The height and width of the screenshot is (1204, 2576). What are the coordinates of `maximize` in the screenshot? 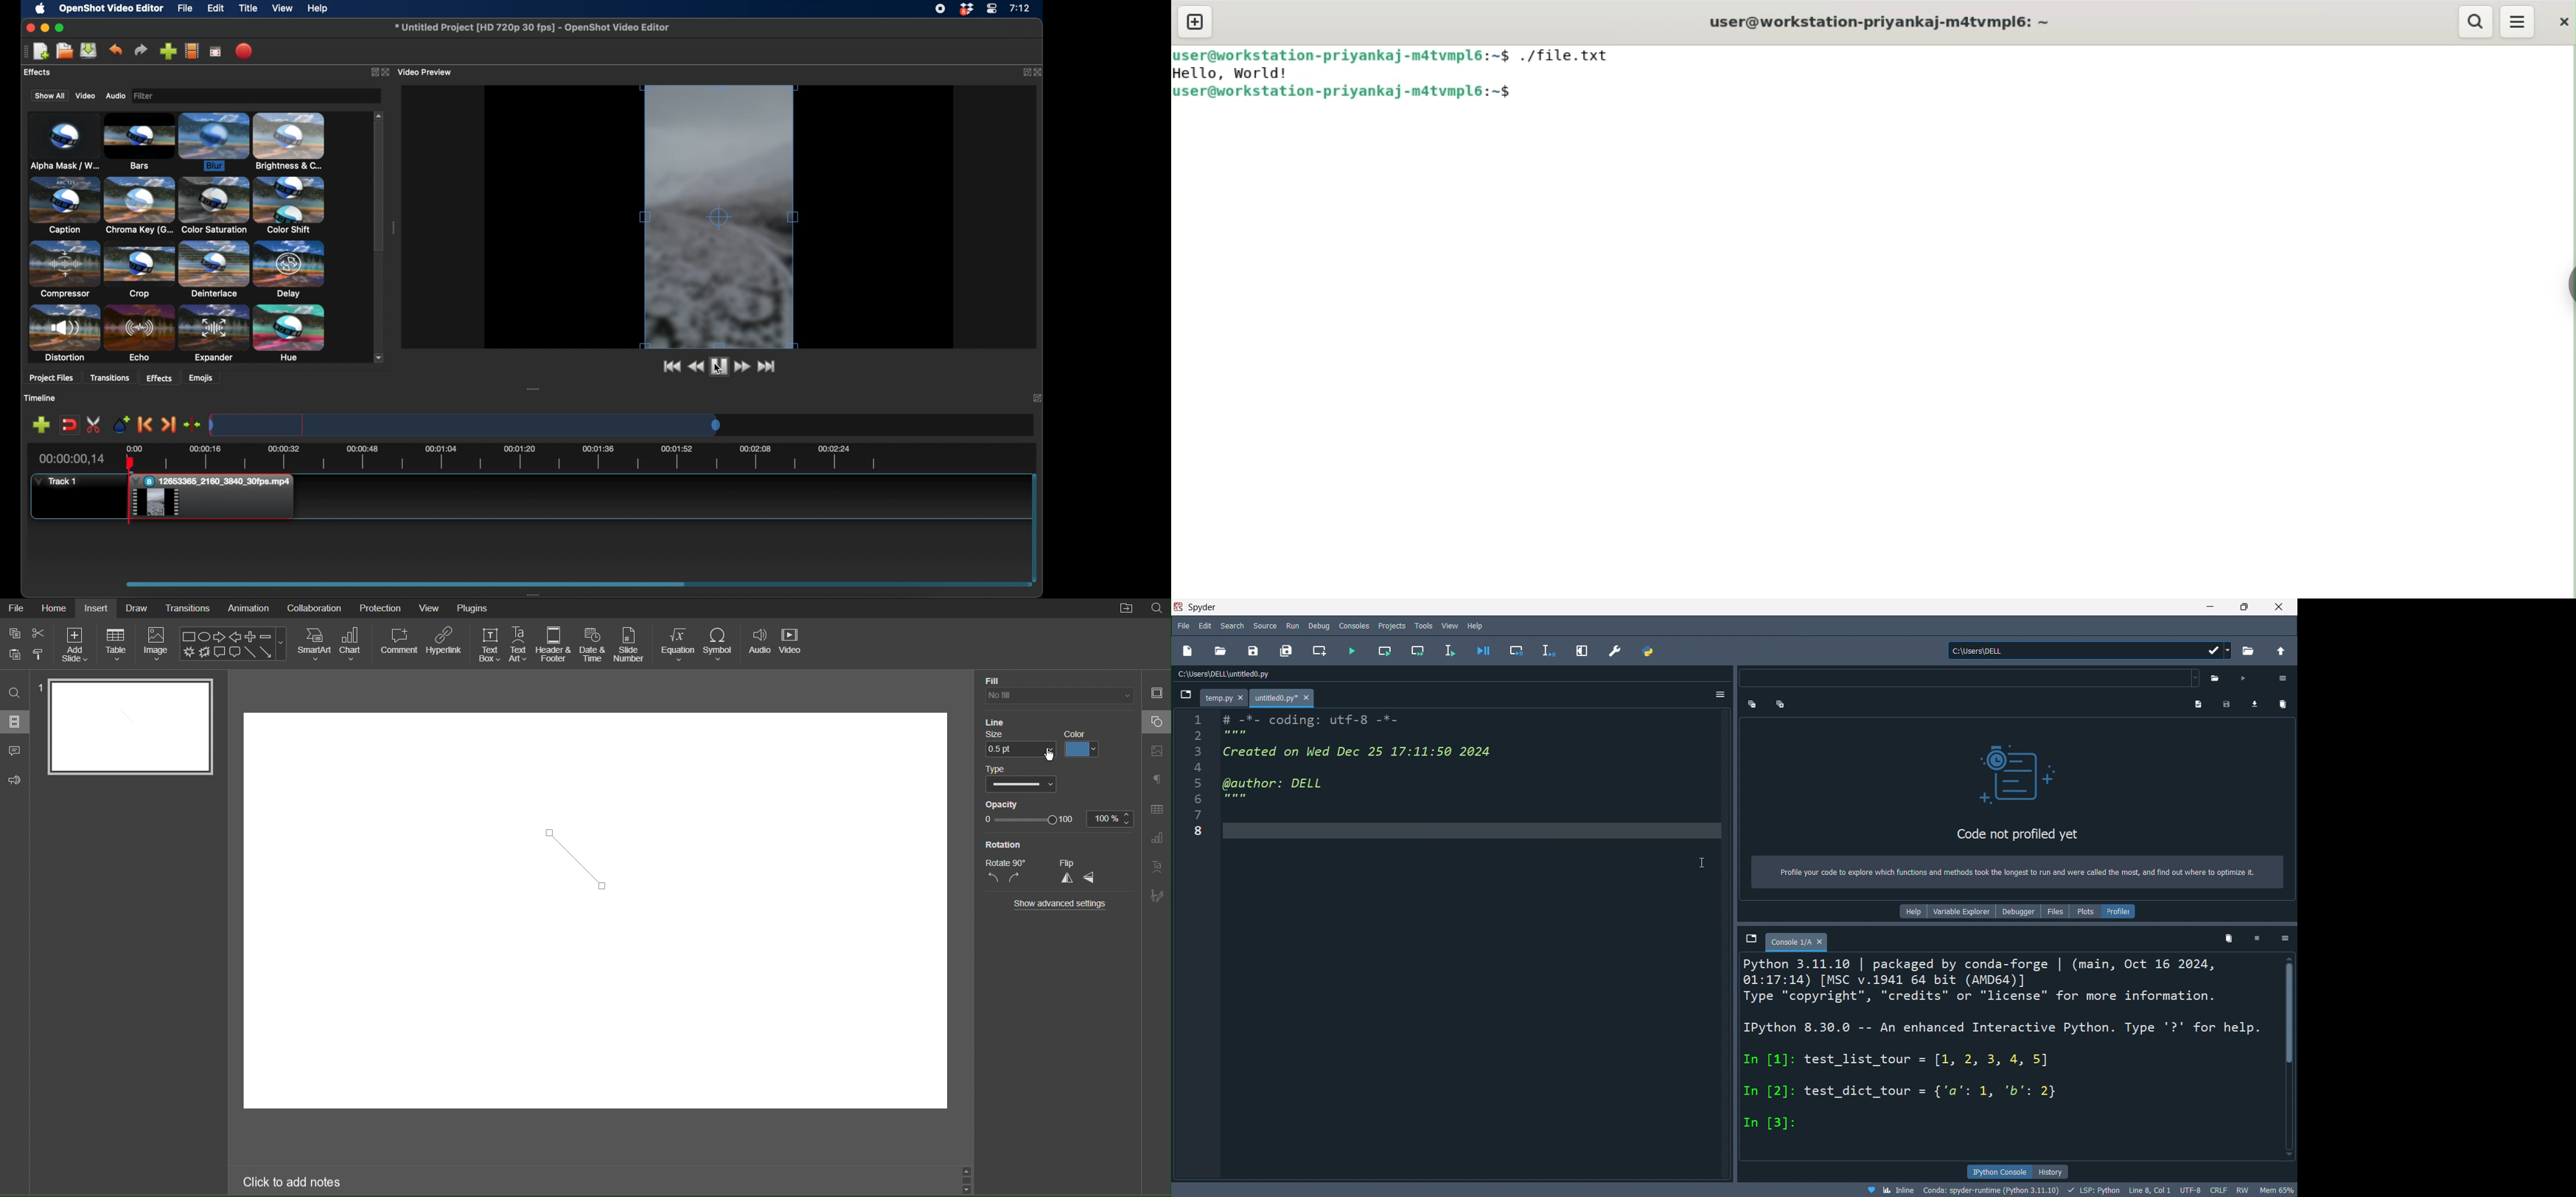 It's located at (60, 28).